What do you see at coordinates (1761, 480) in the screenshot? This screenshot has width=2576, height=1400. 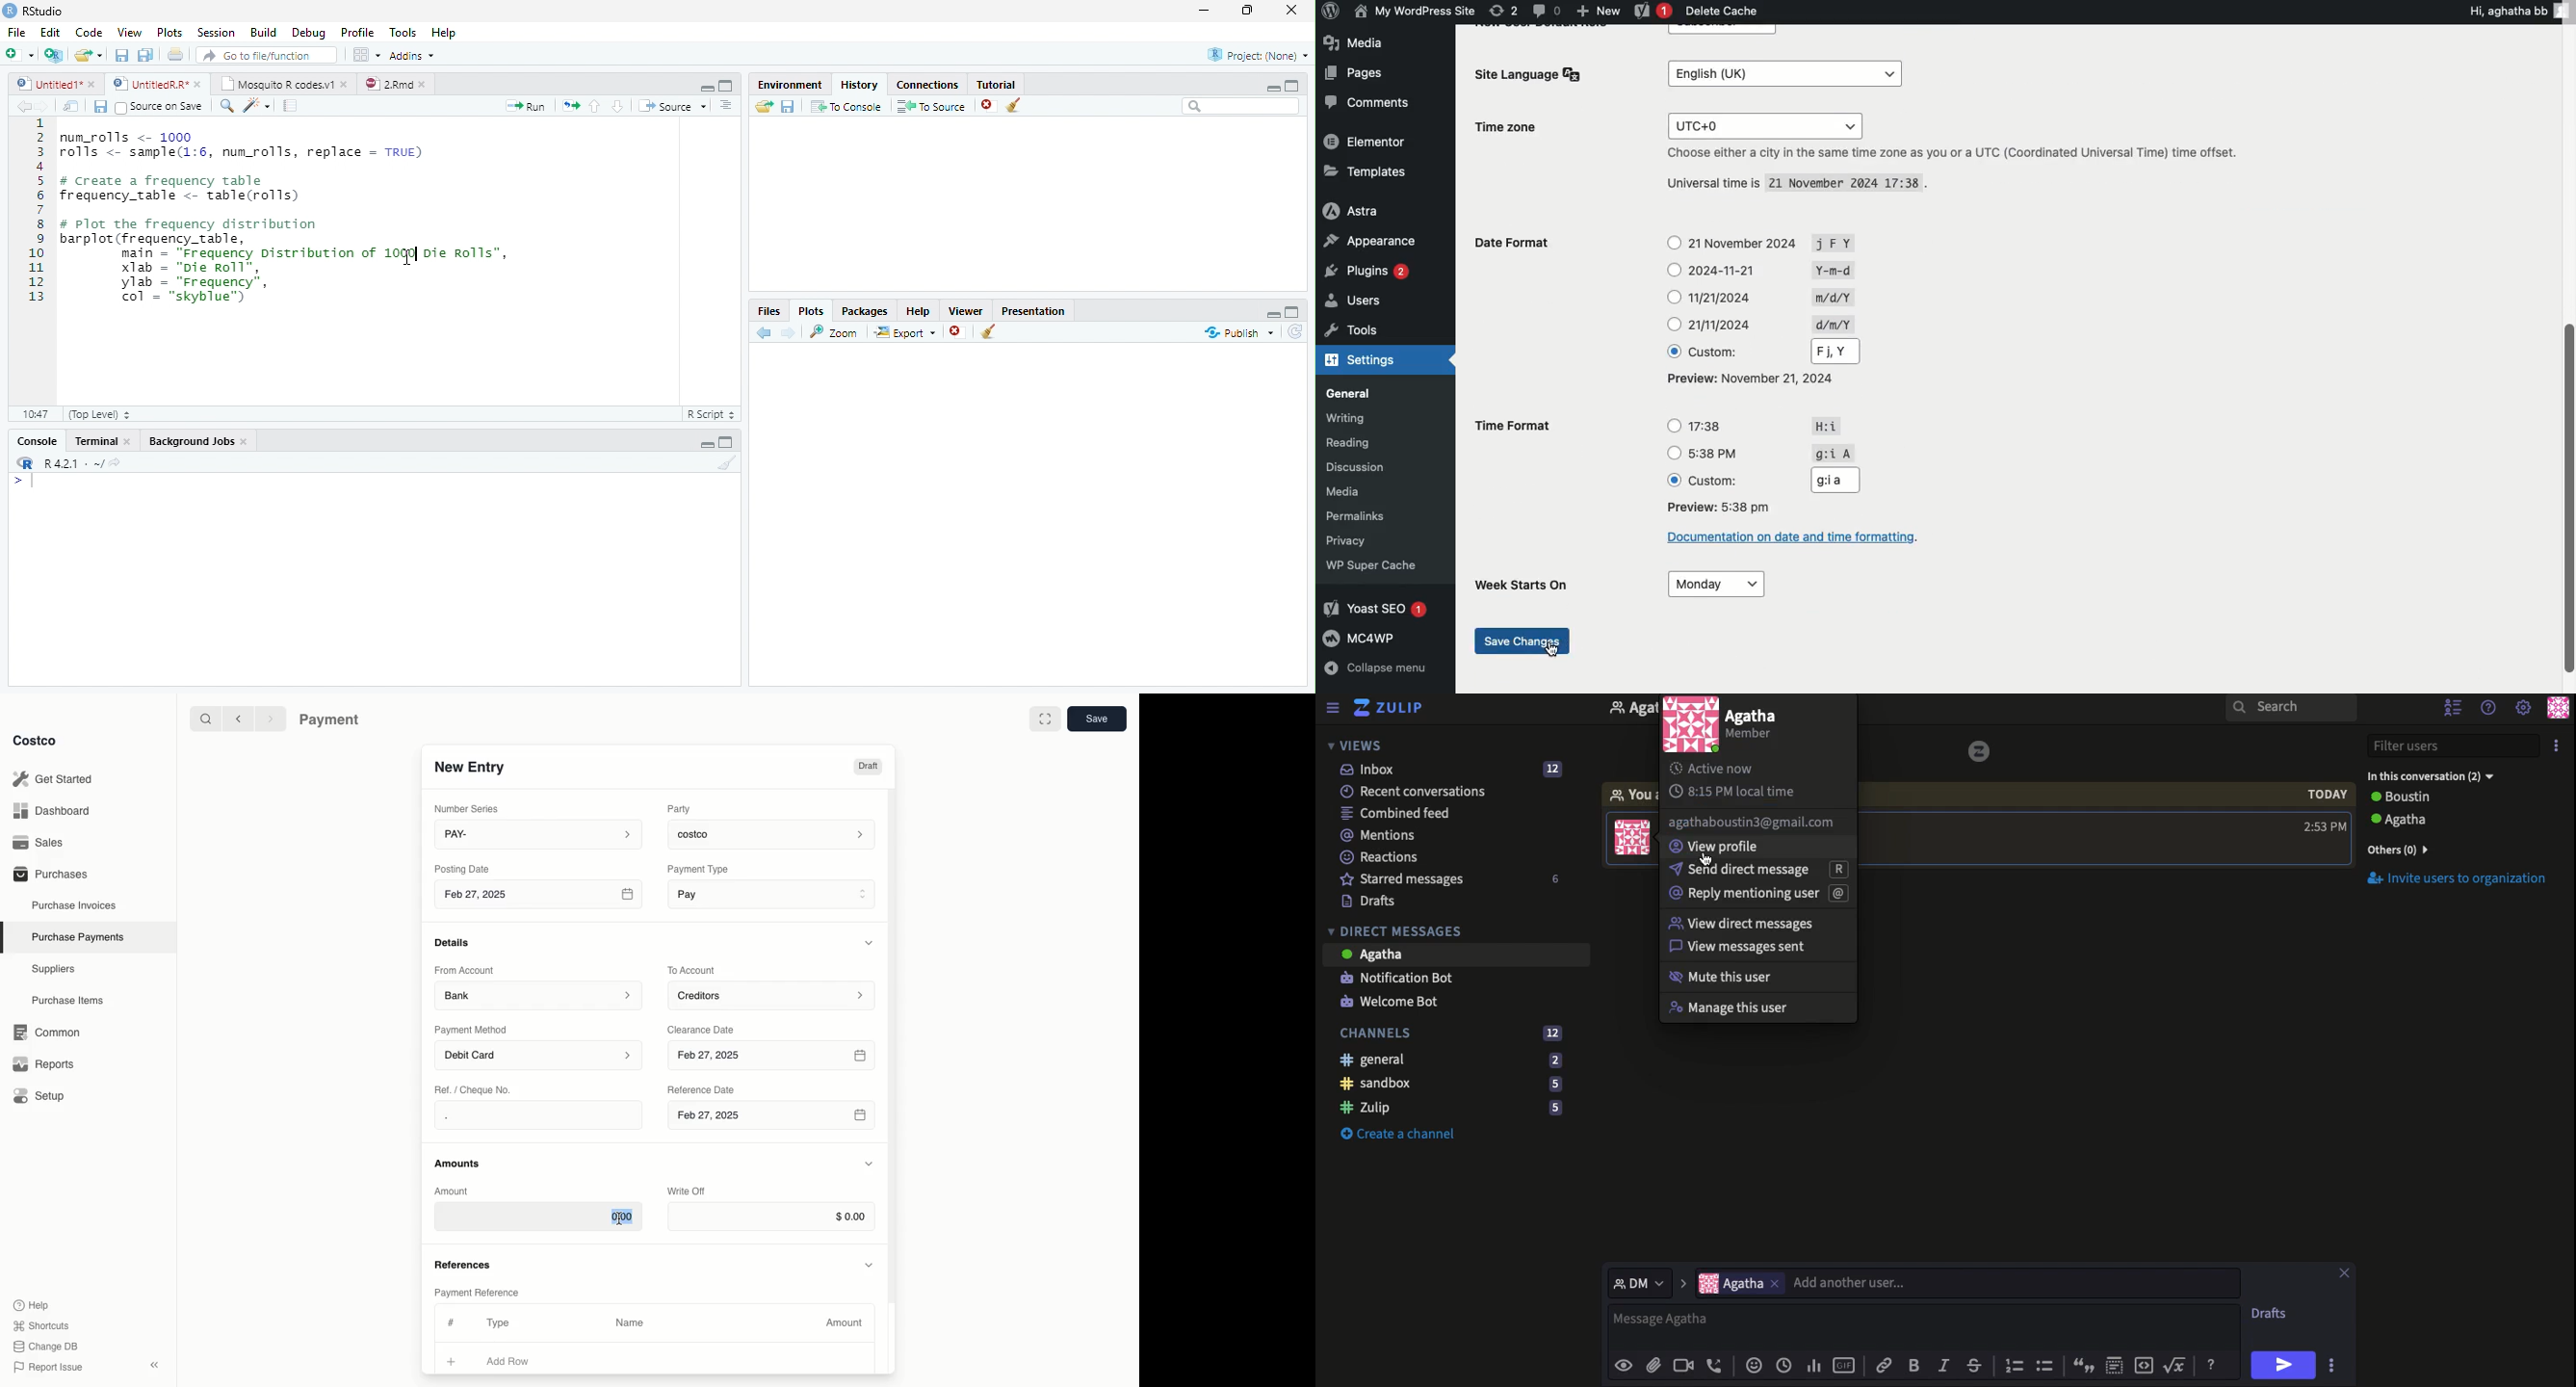 I see ` Custom: g:i a` at bounding box center [1761, 480].